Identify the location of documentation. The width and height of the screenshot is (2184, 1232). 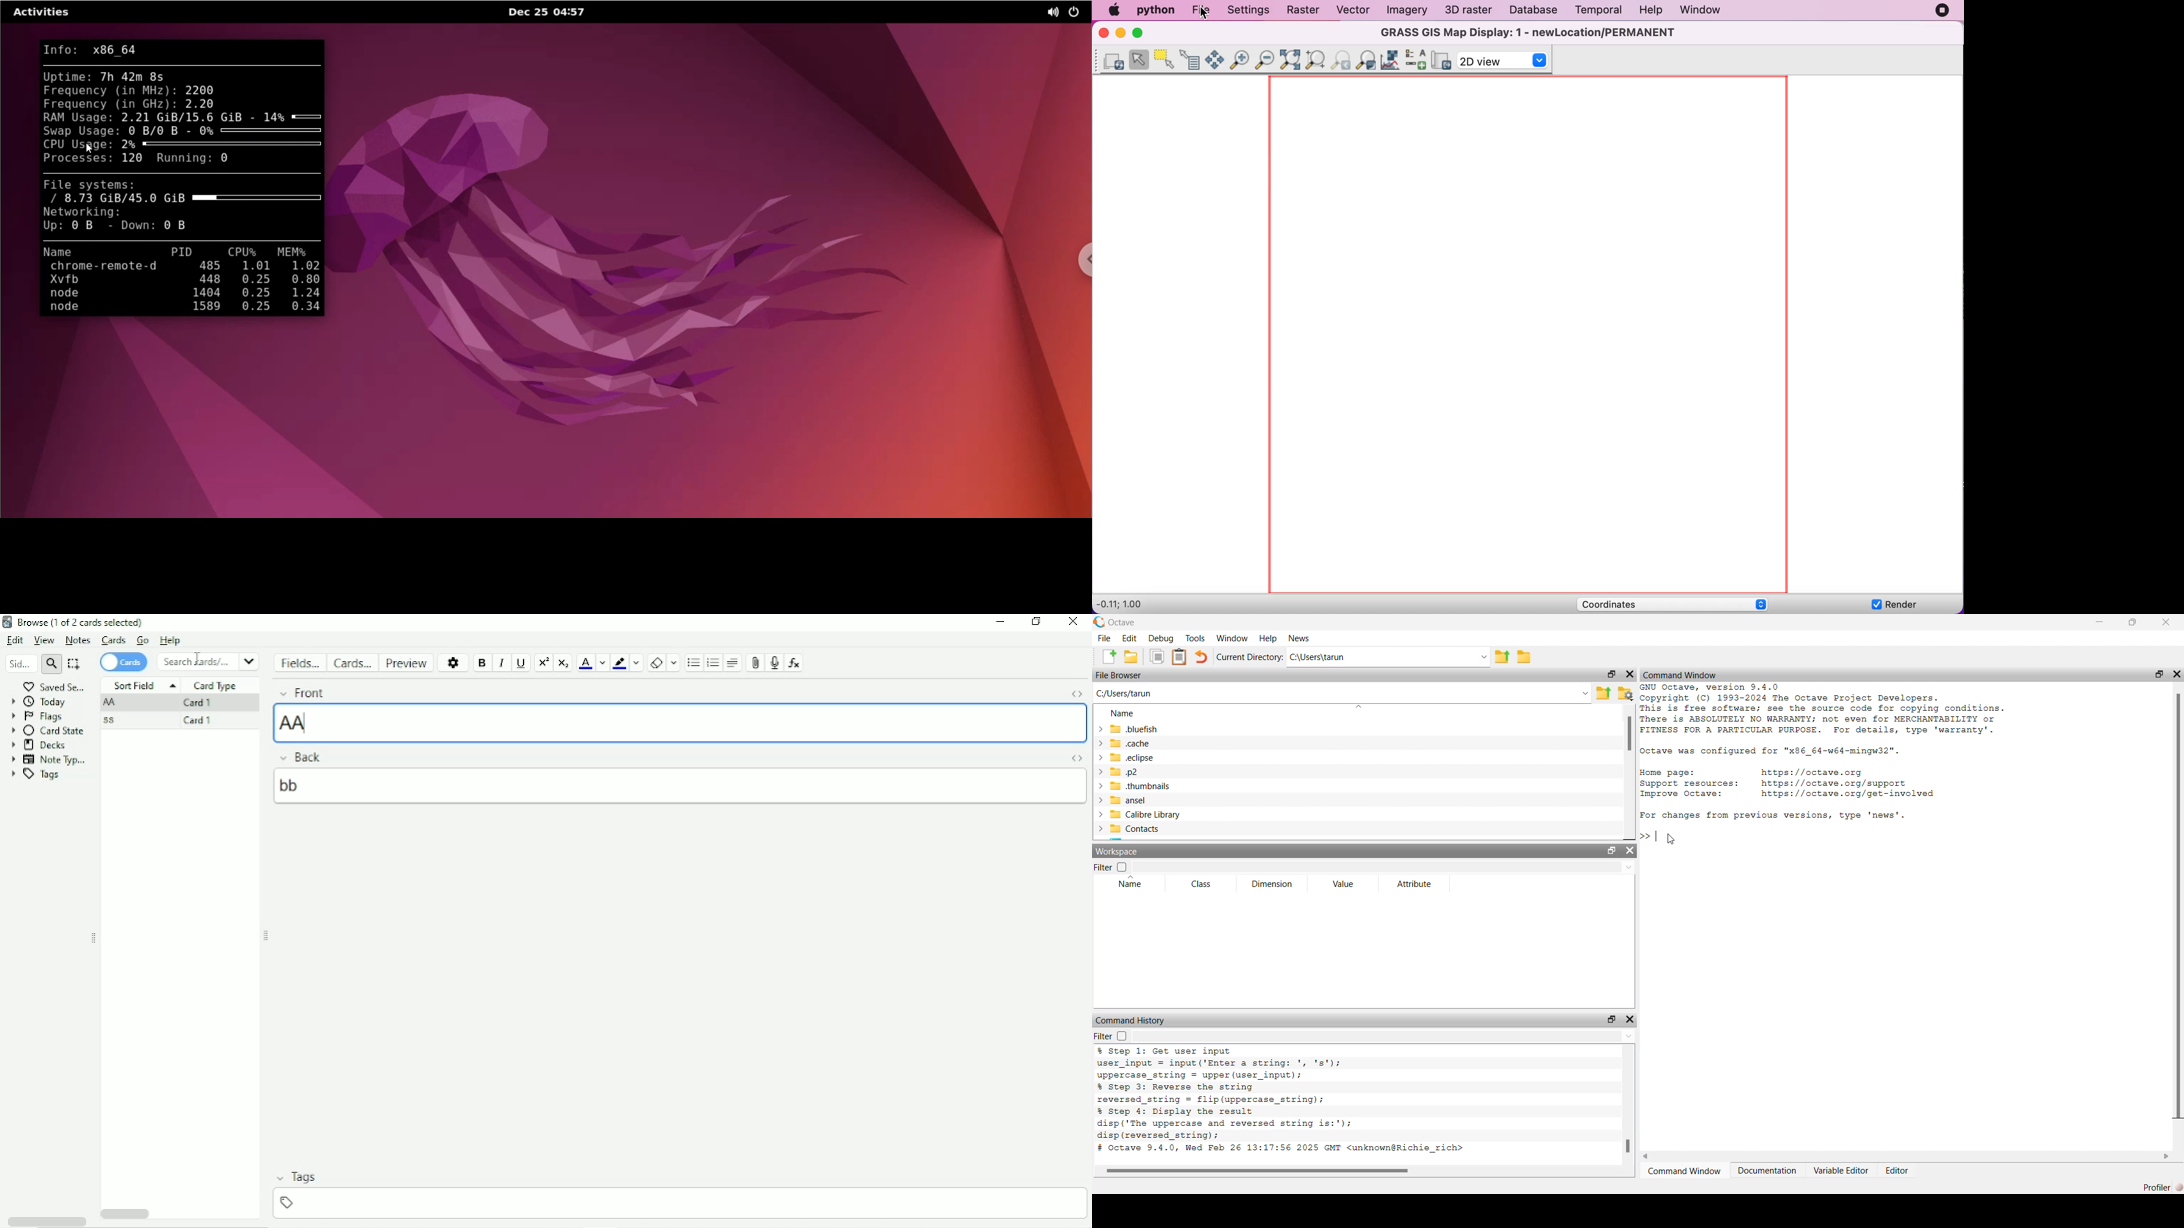
(1767, 1171).